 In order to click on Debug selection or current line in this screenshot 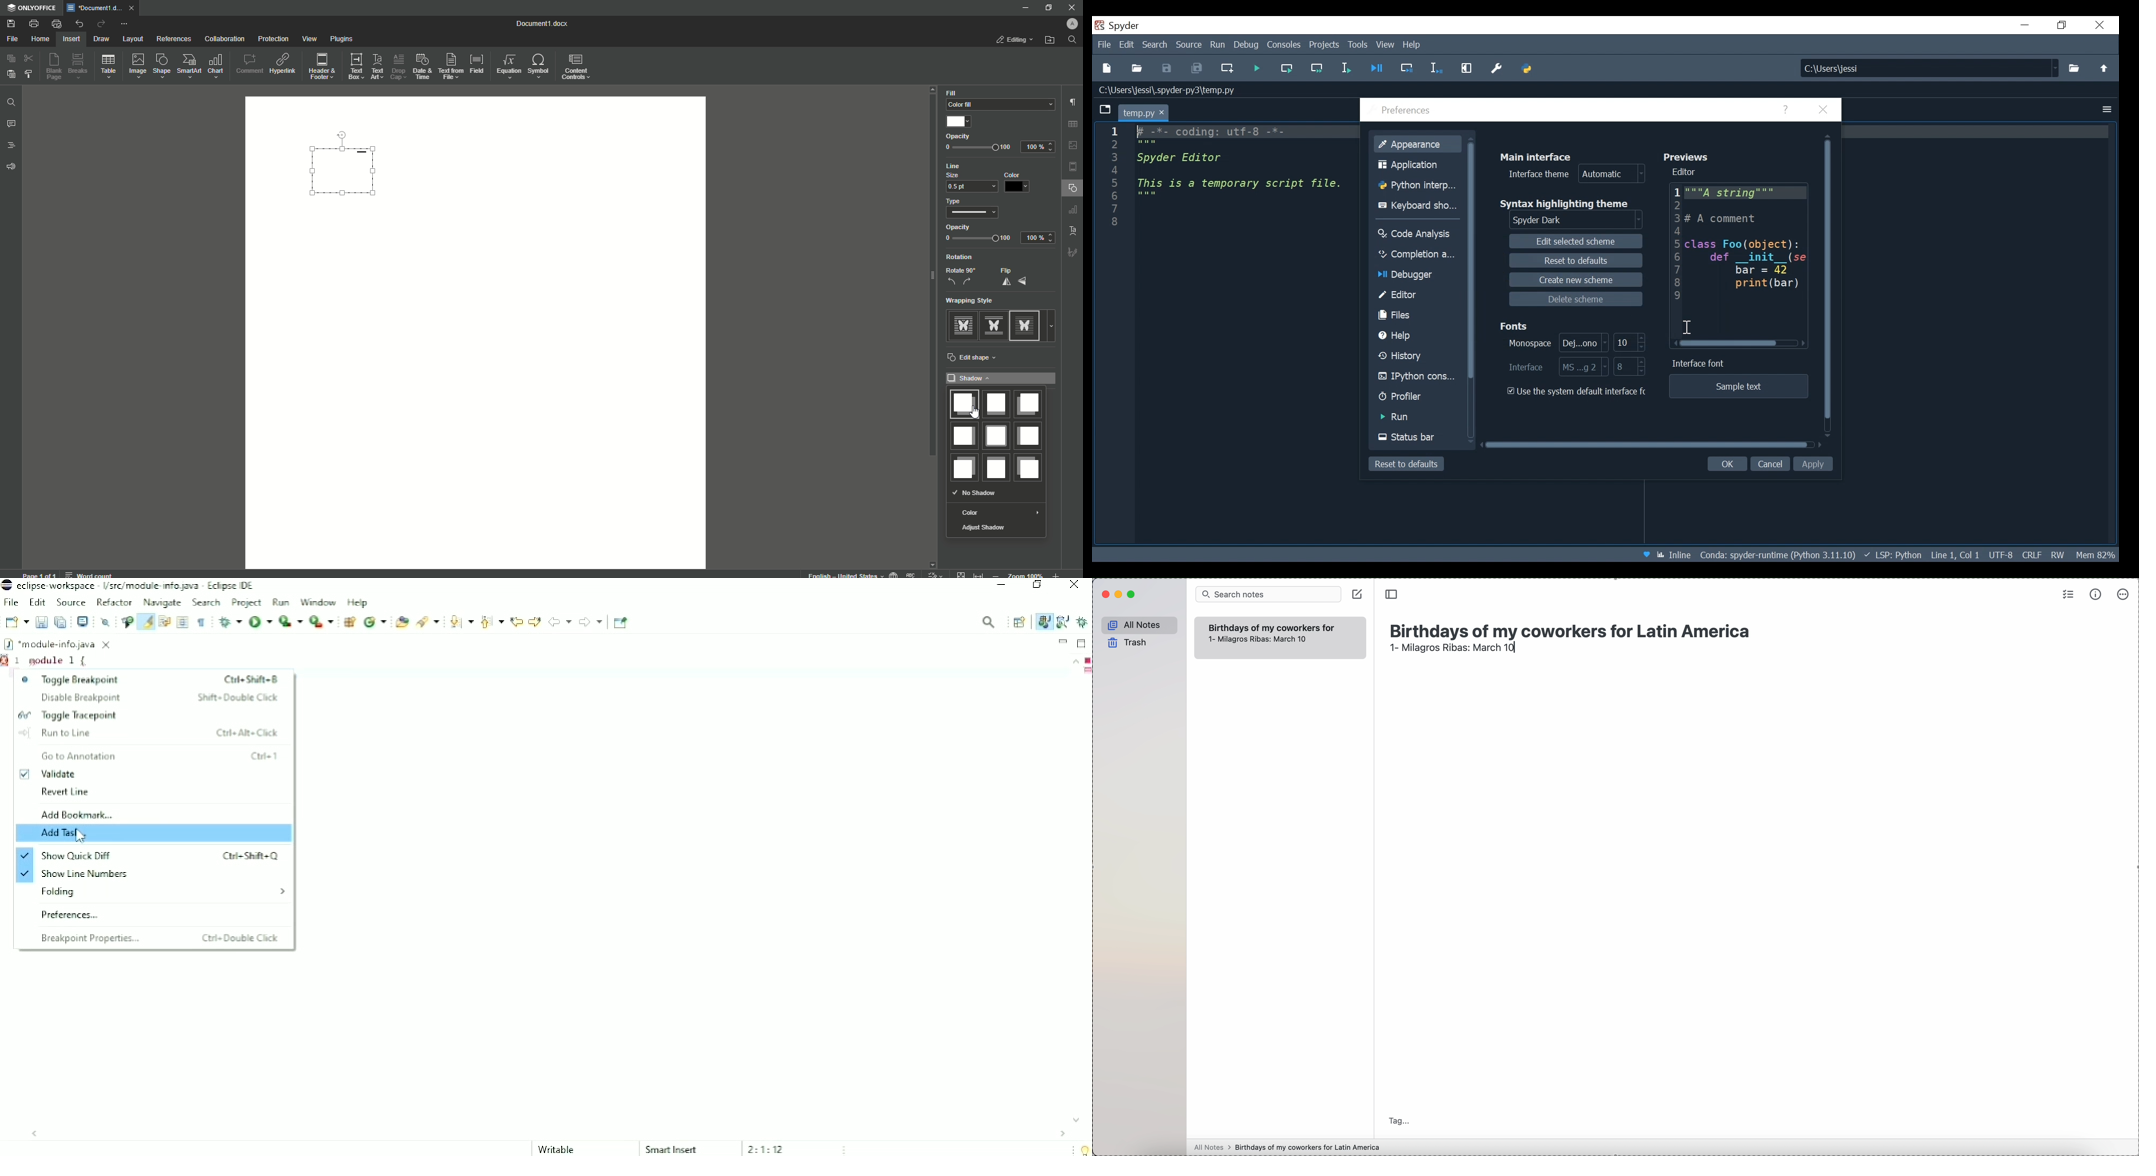, I will do `click(1435, 70)`.